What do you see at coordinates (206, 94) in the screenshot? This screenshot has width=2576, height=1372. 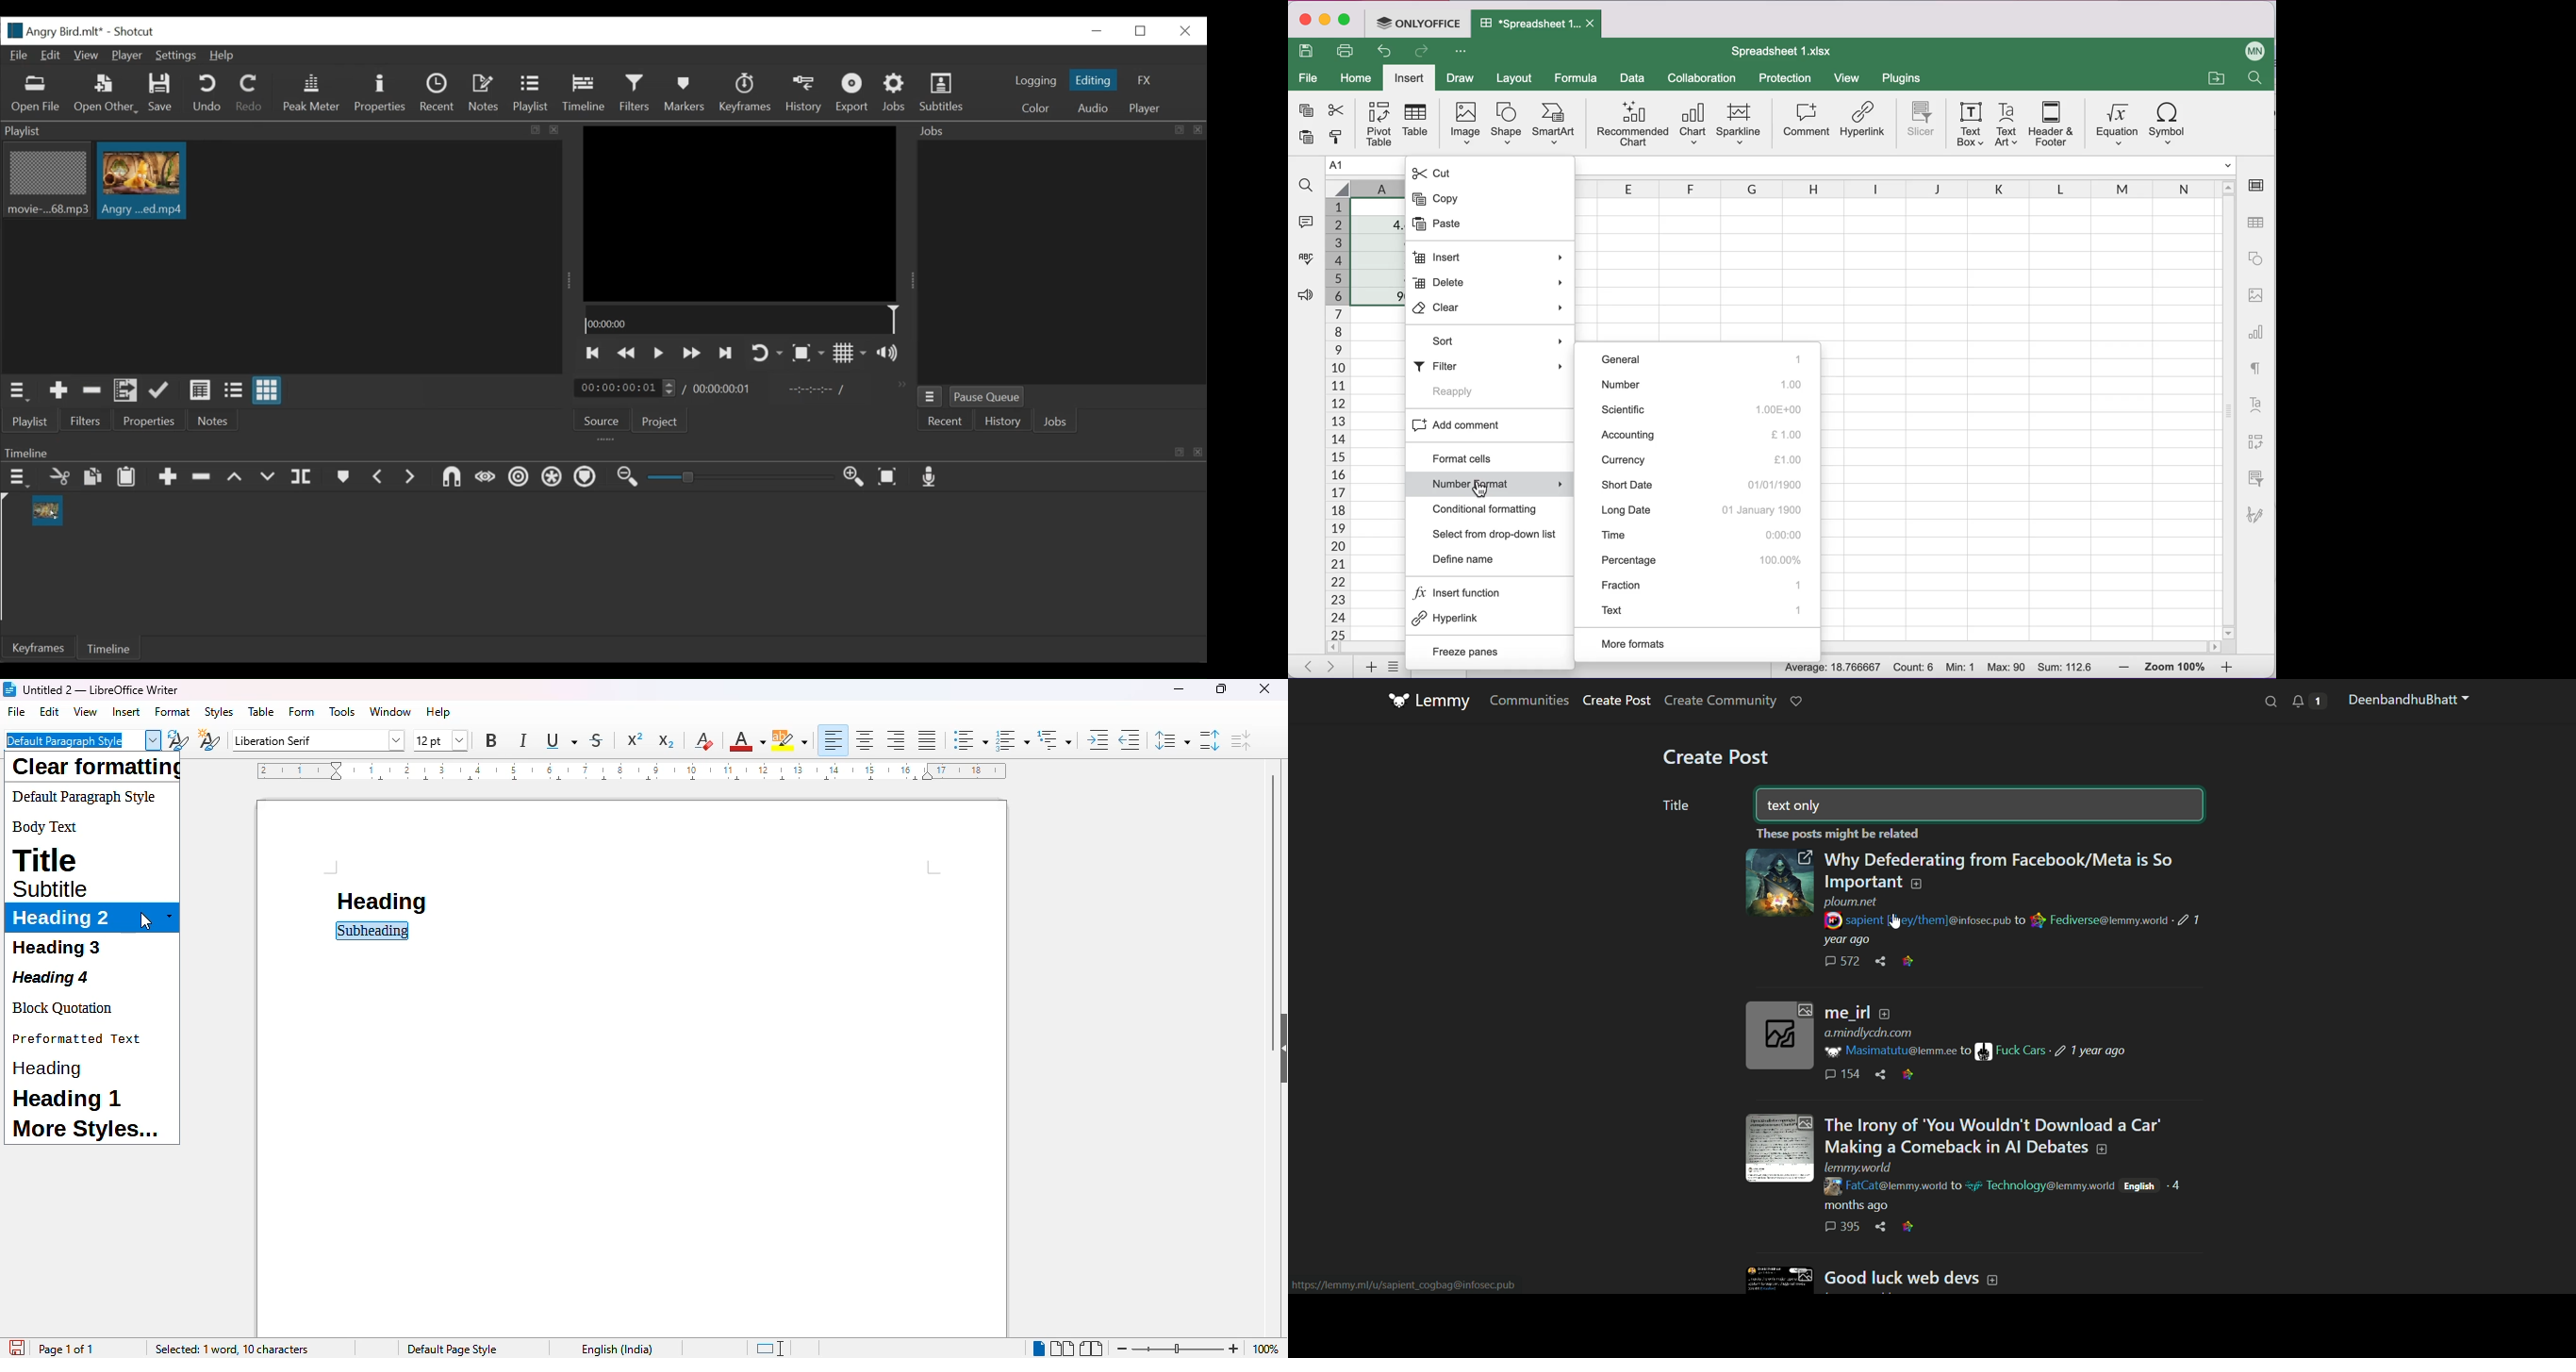 I see `Undo` at bounding box center [206, 94].